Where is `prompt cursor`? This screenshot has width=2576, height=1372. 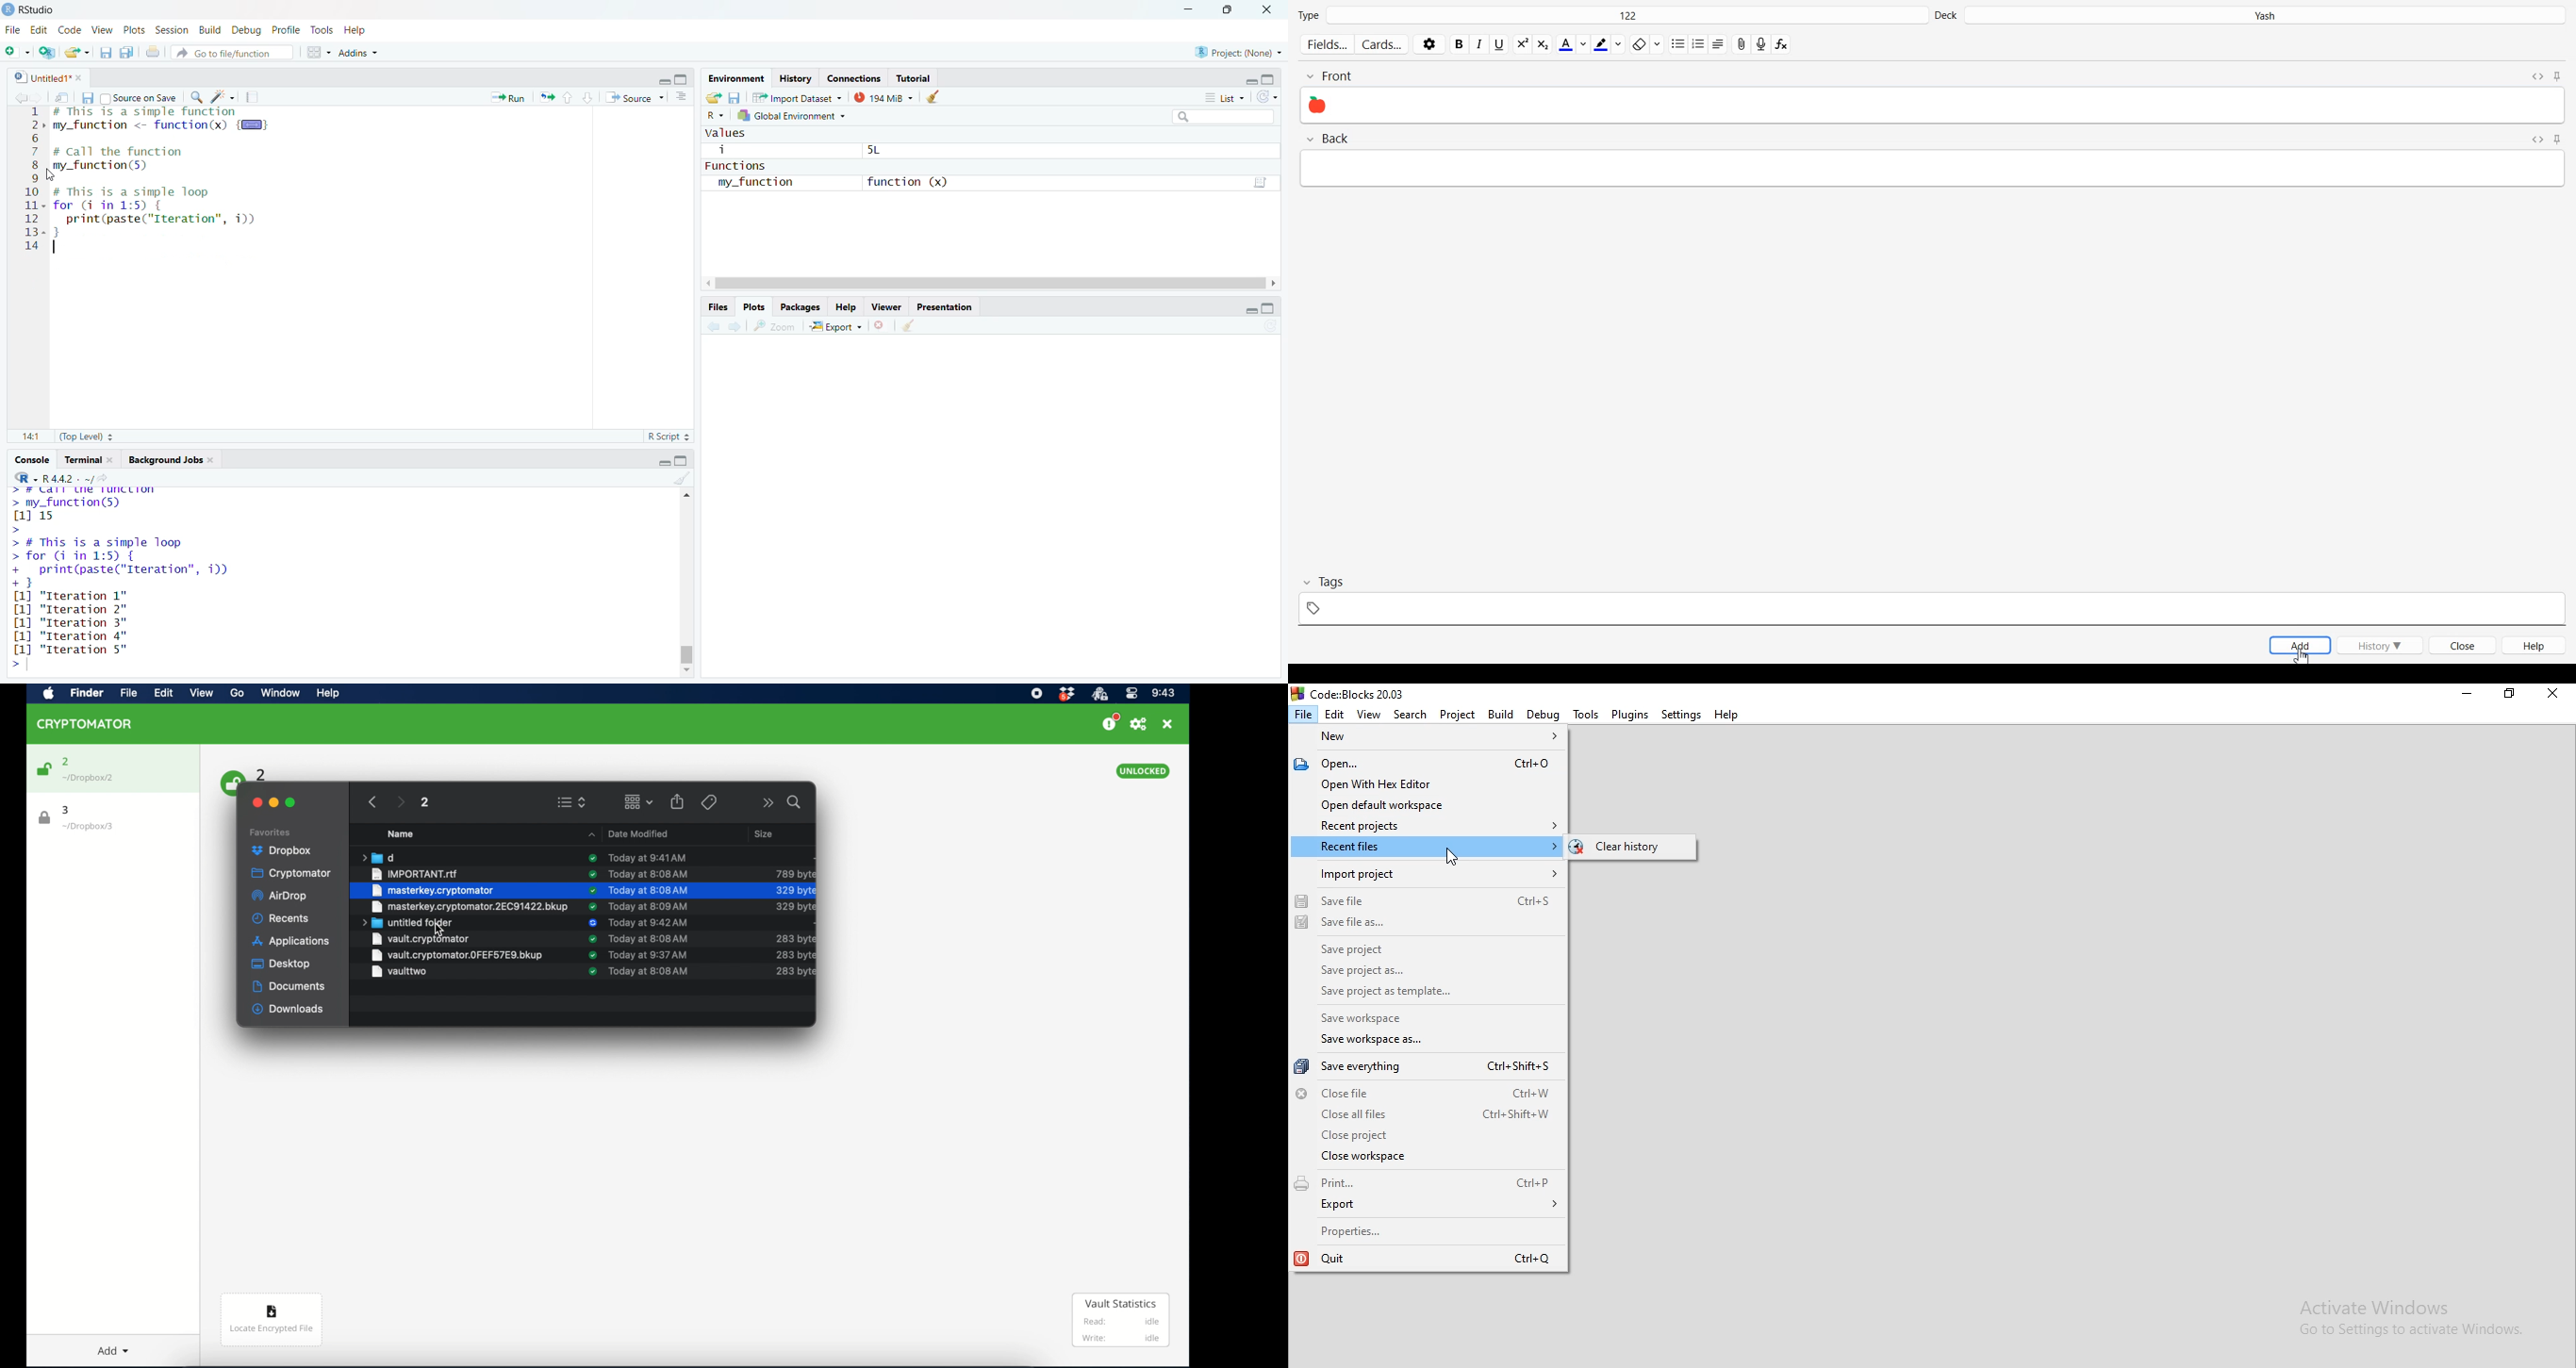
prompt cursor is located at coordinates (13, 665).